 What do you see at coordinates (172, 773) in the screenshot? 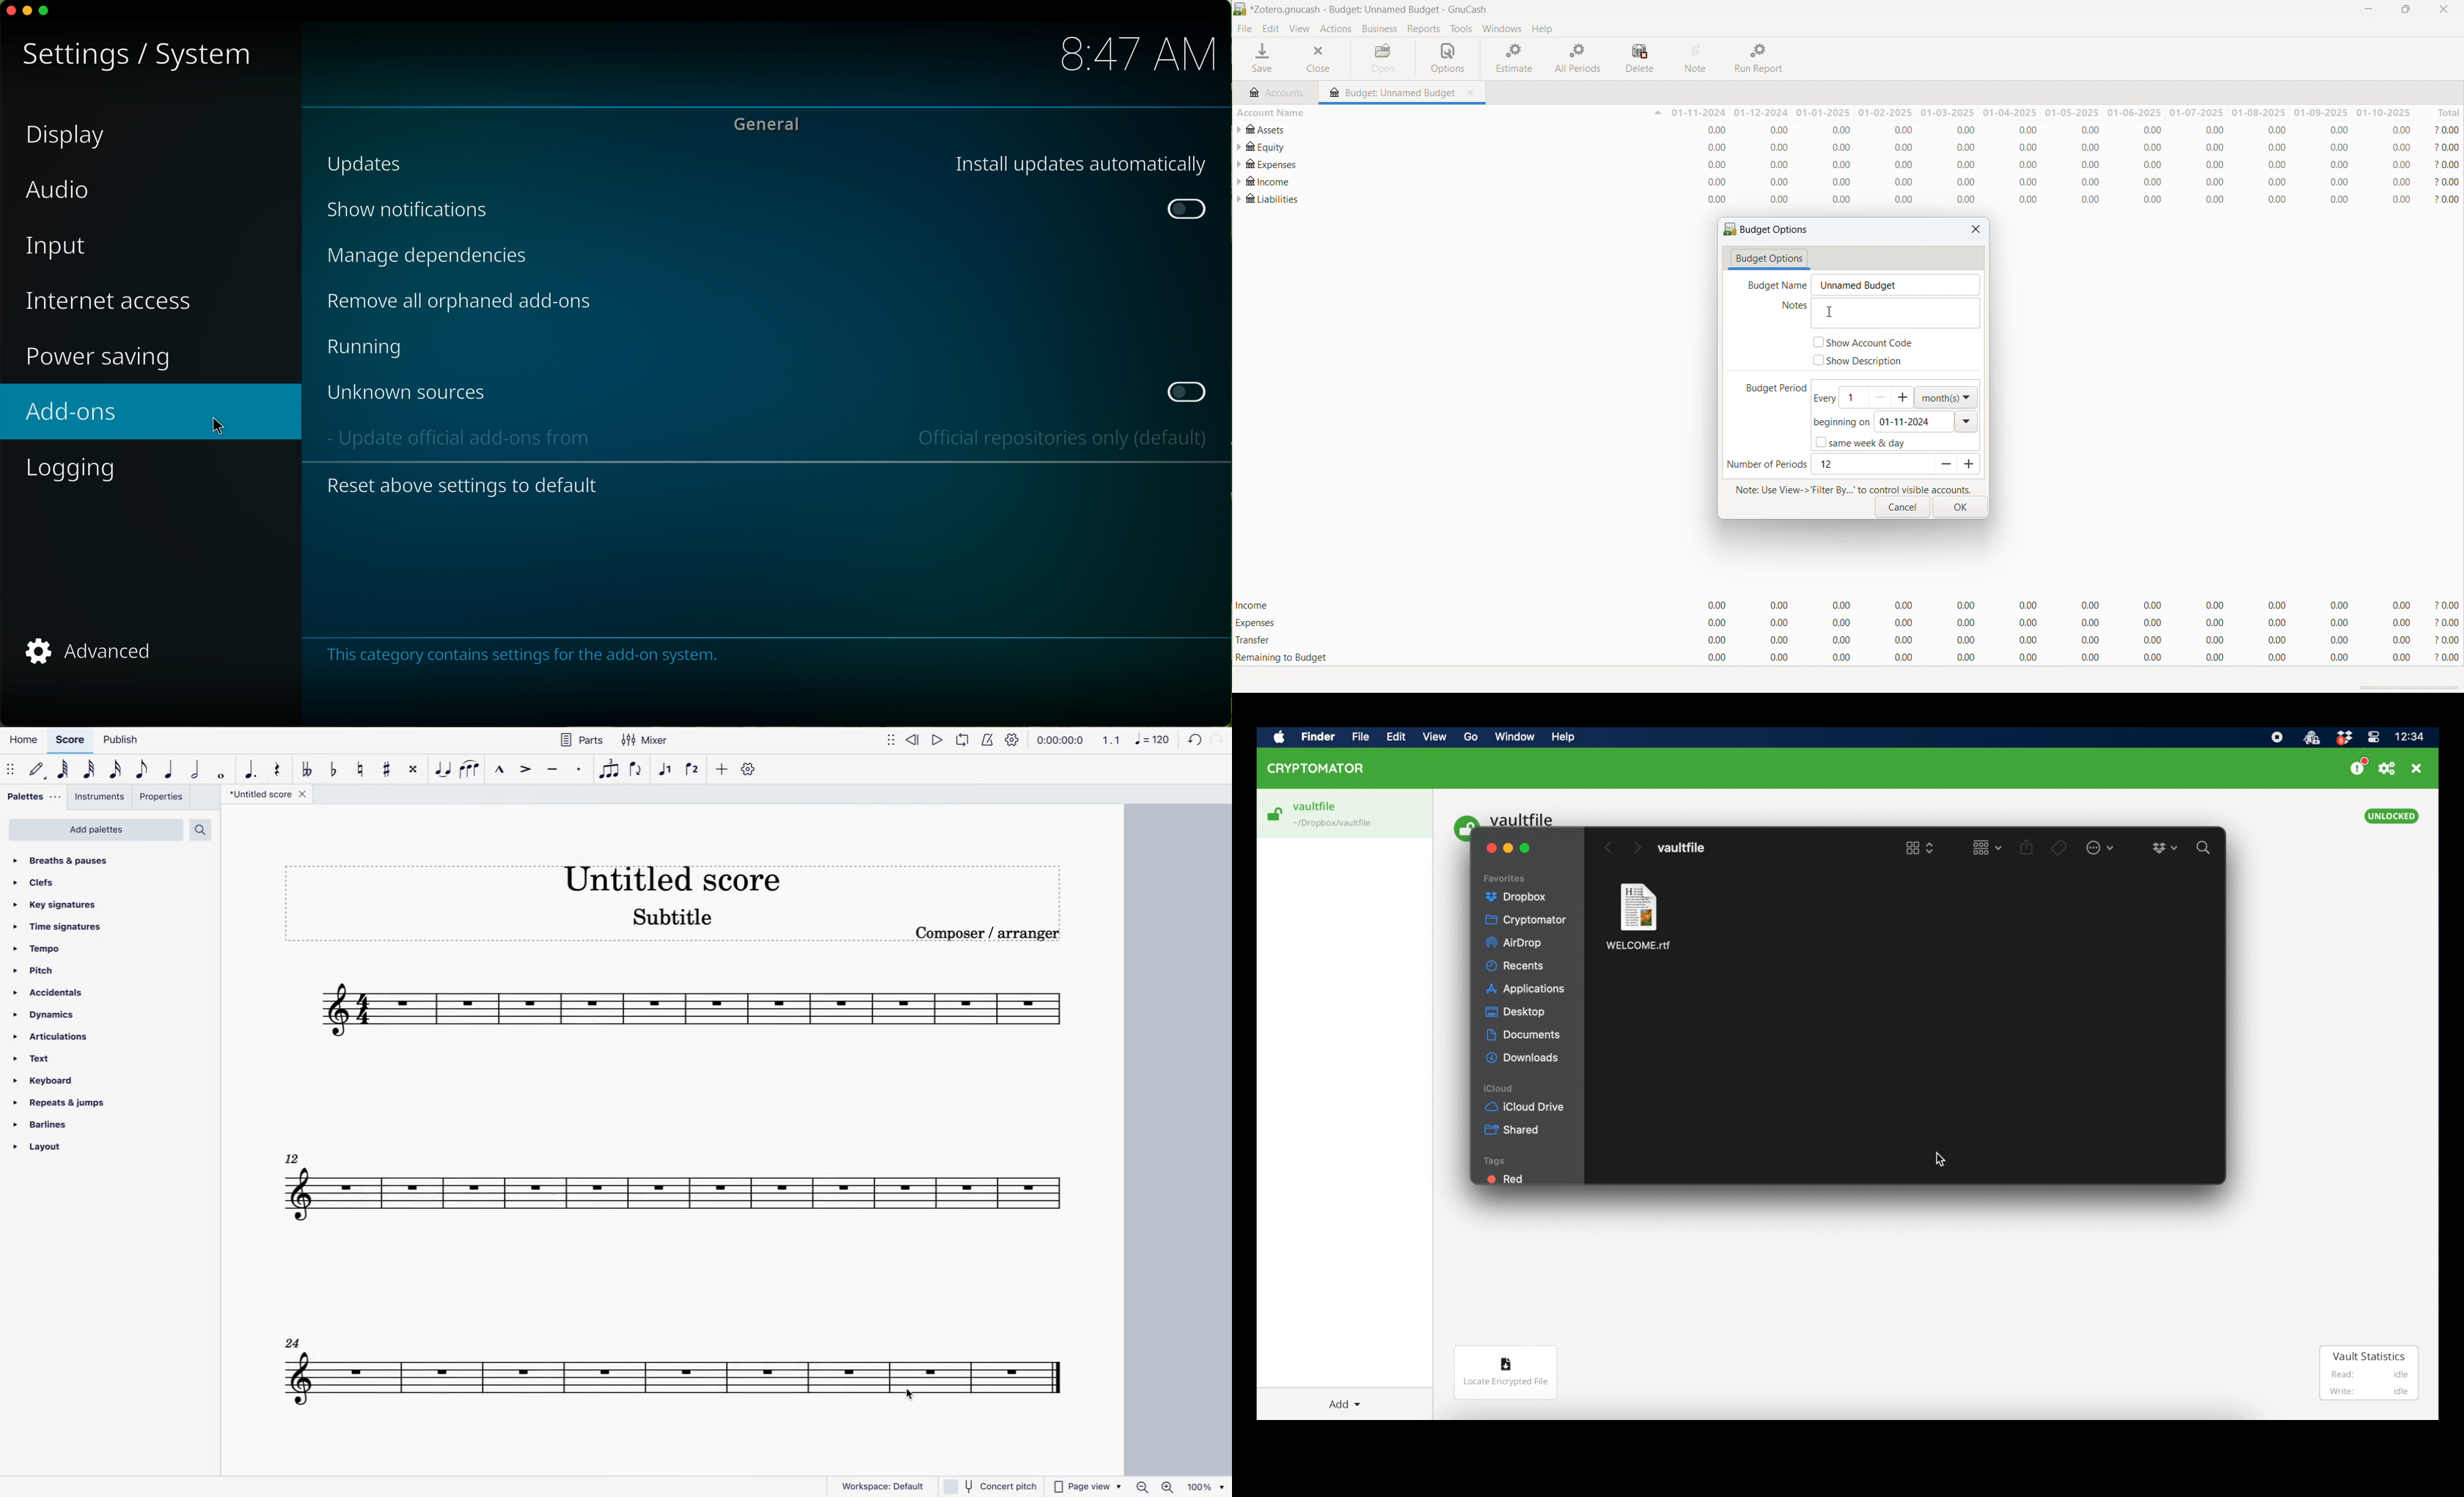
I see `quarter note` at bounding box center [172, 773].